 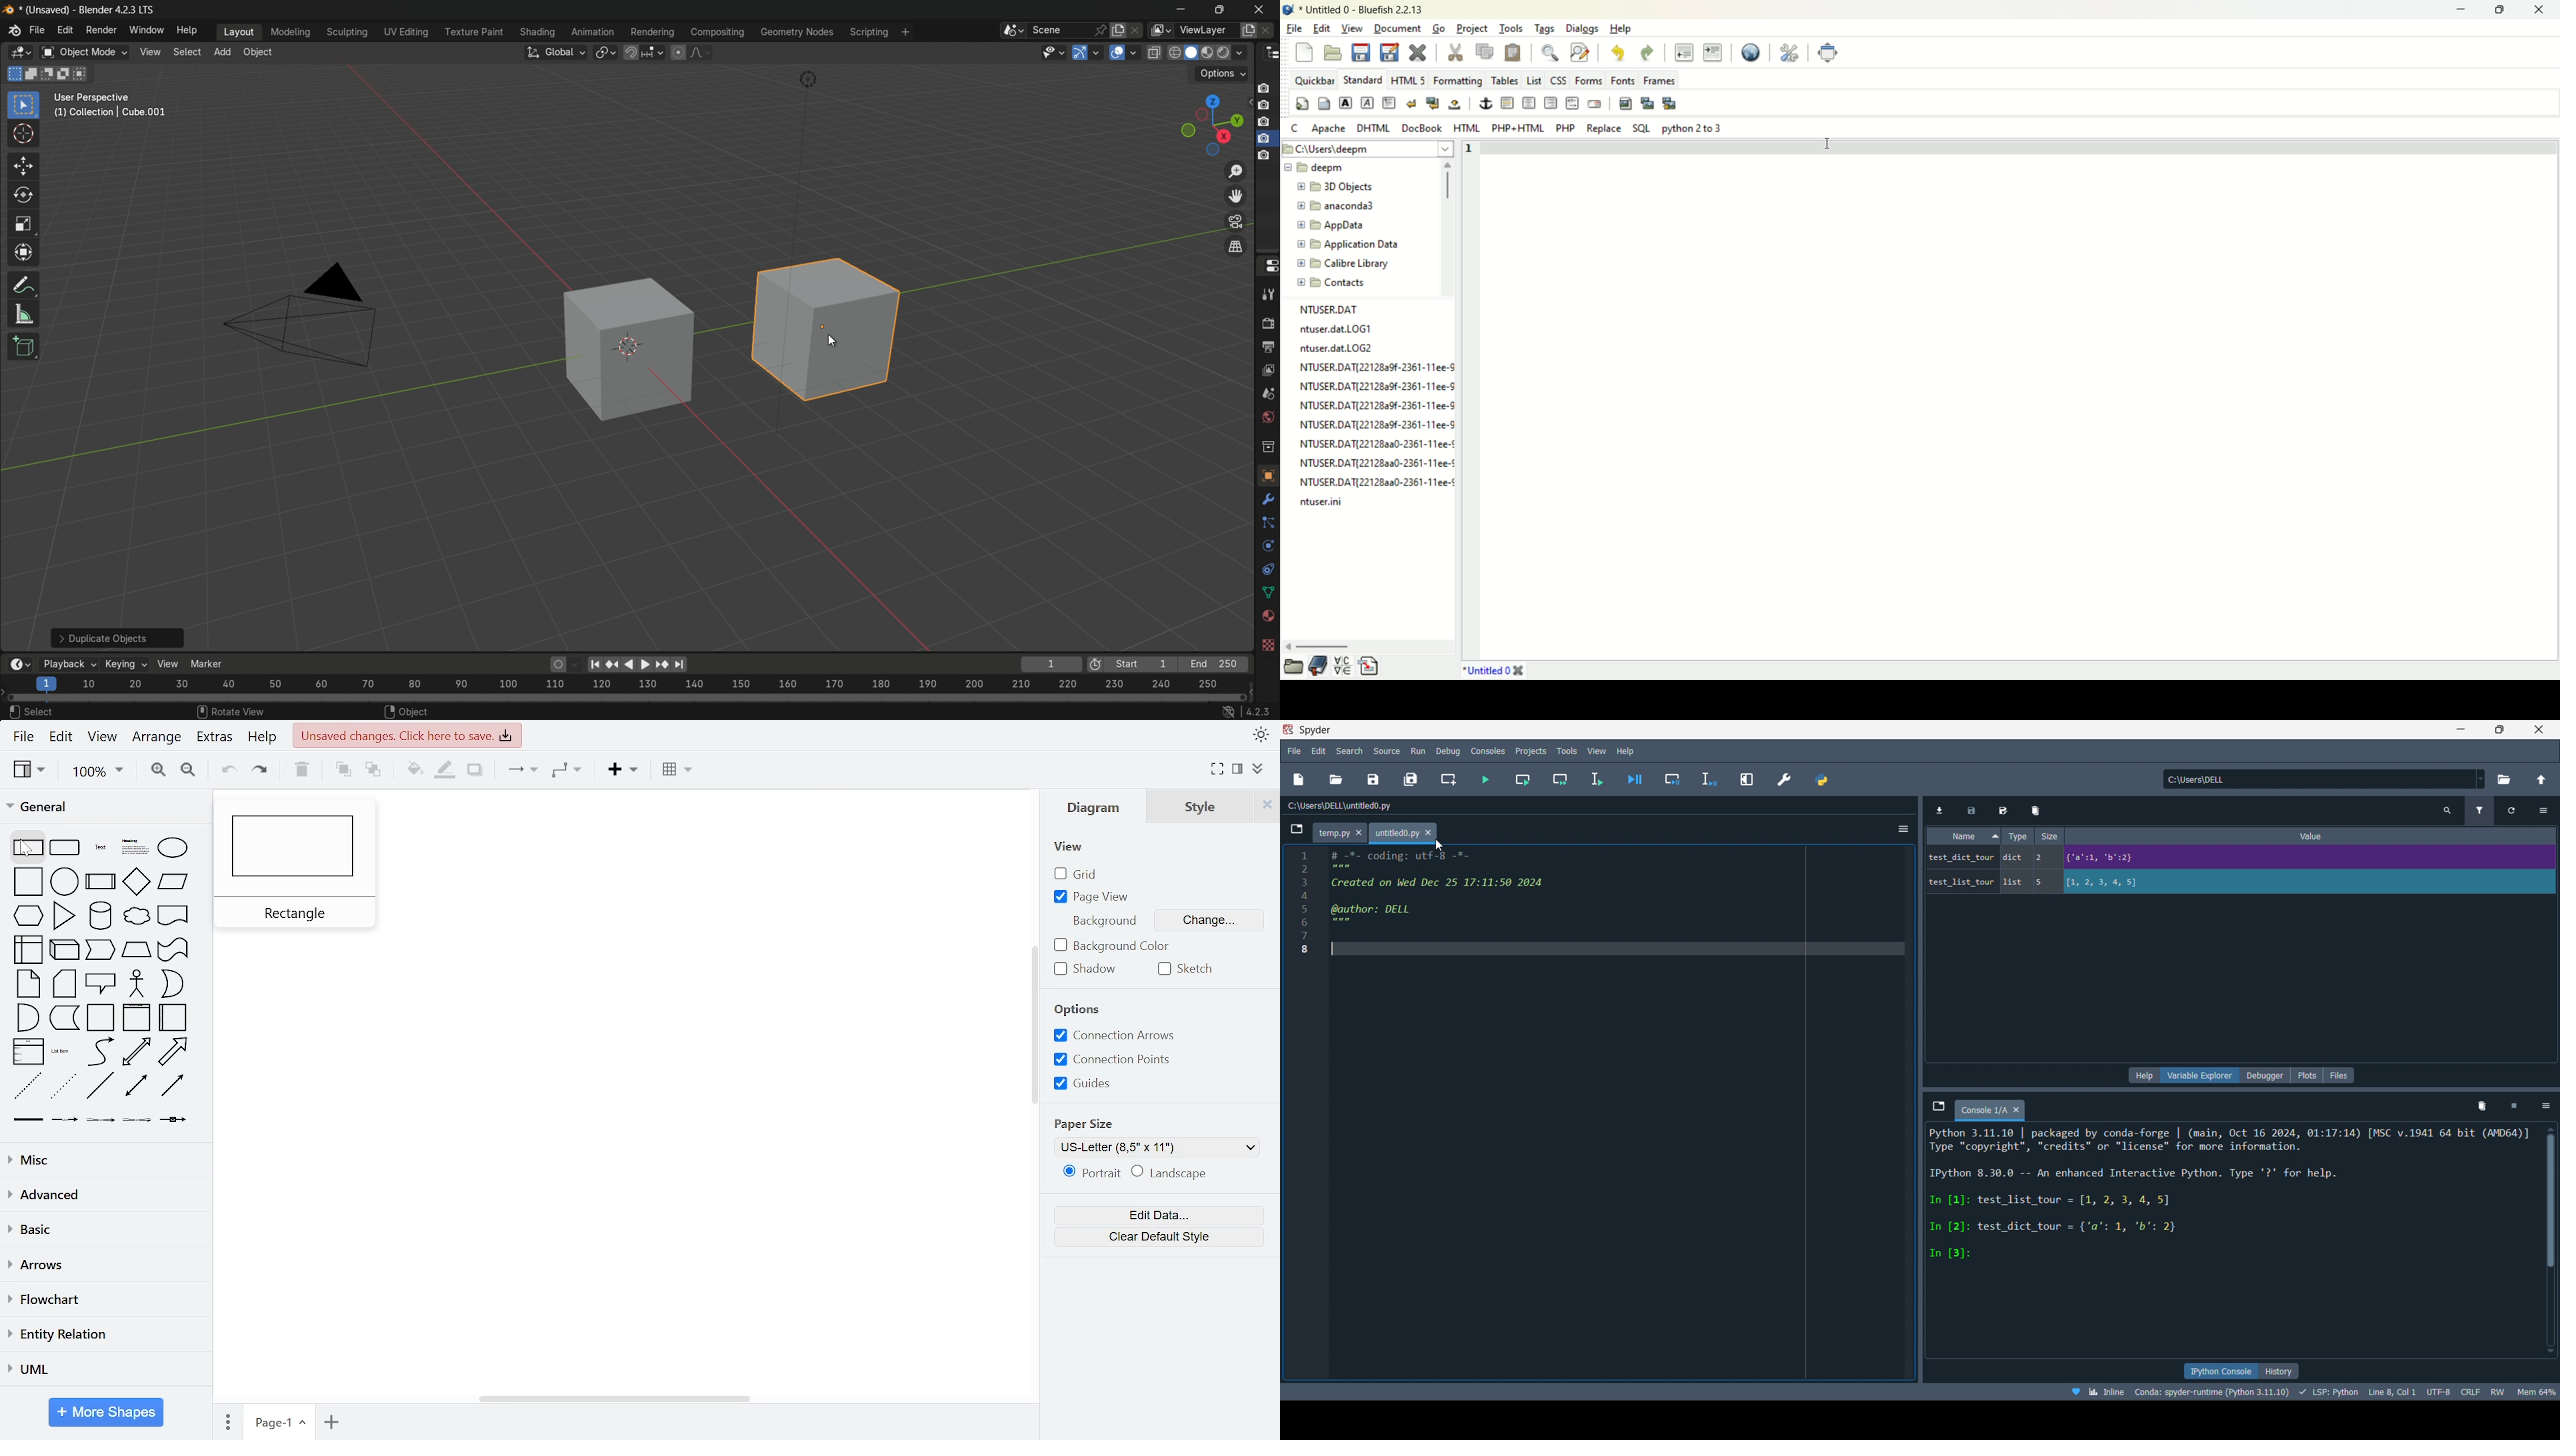 What do you see at coordinates (879, 713) in the screenshot?
I see `Automatic Constraint Pane` at bounding box center [879, 713].